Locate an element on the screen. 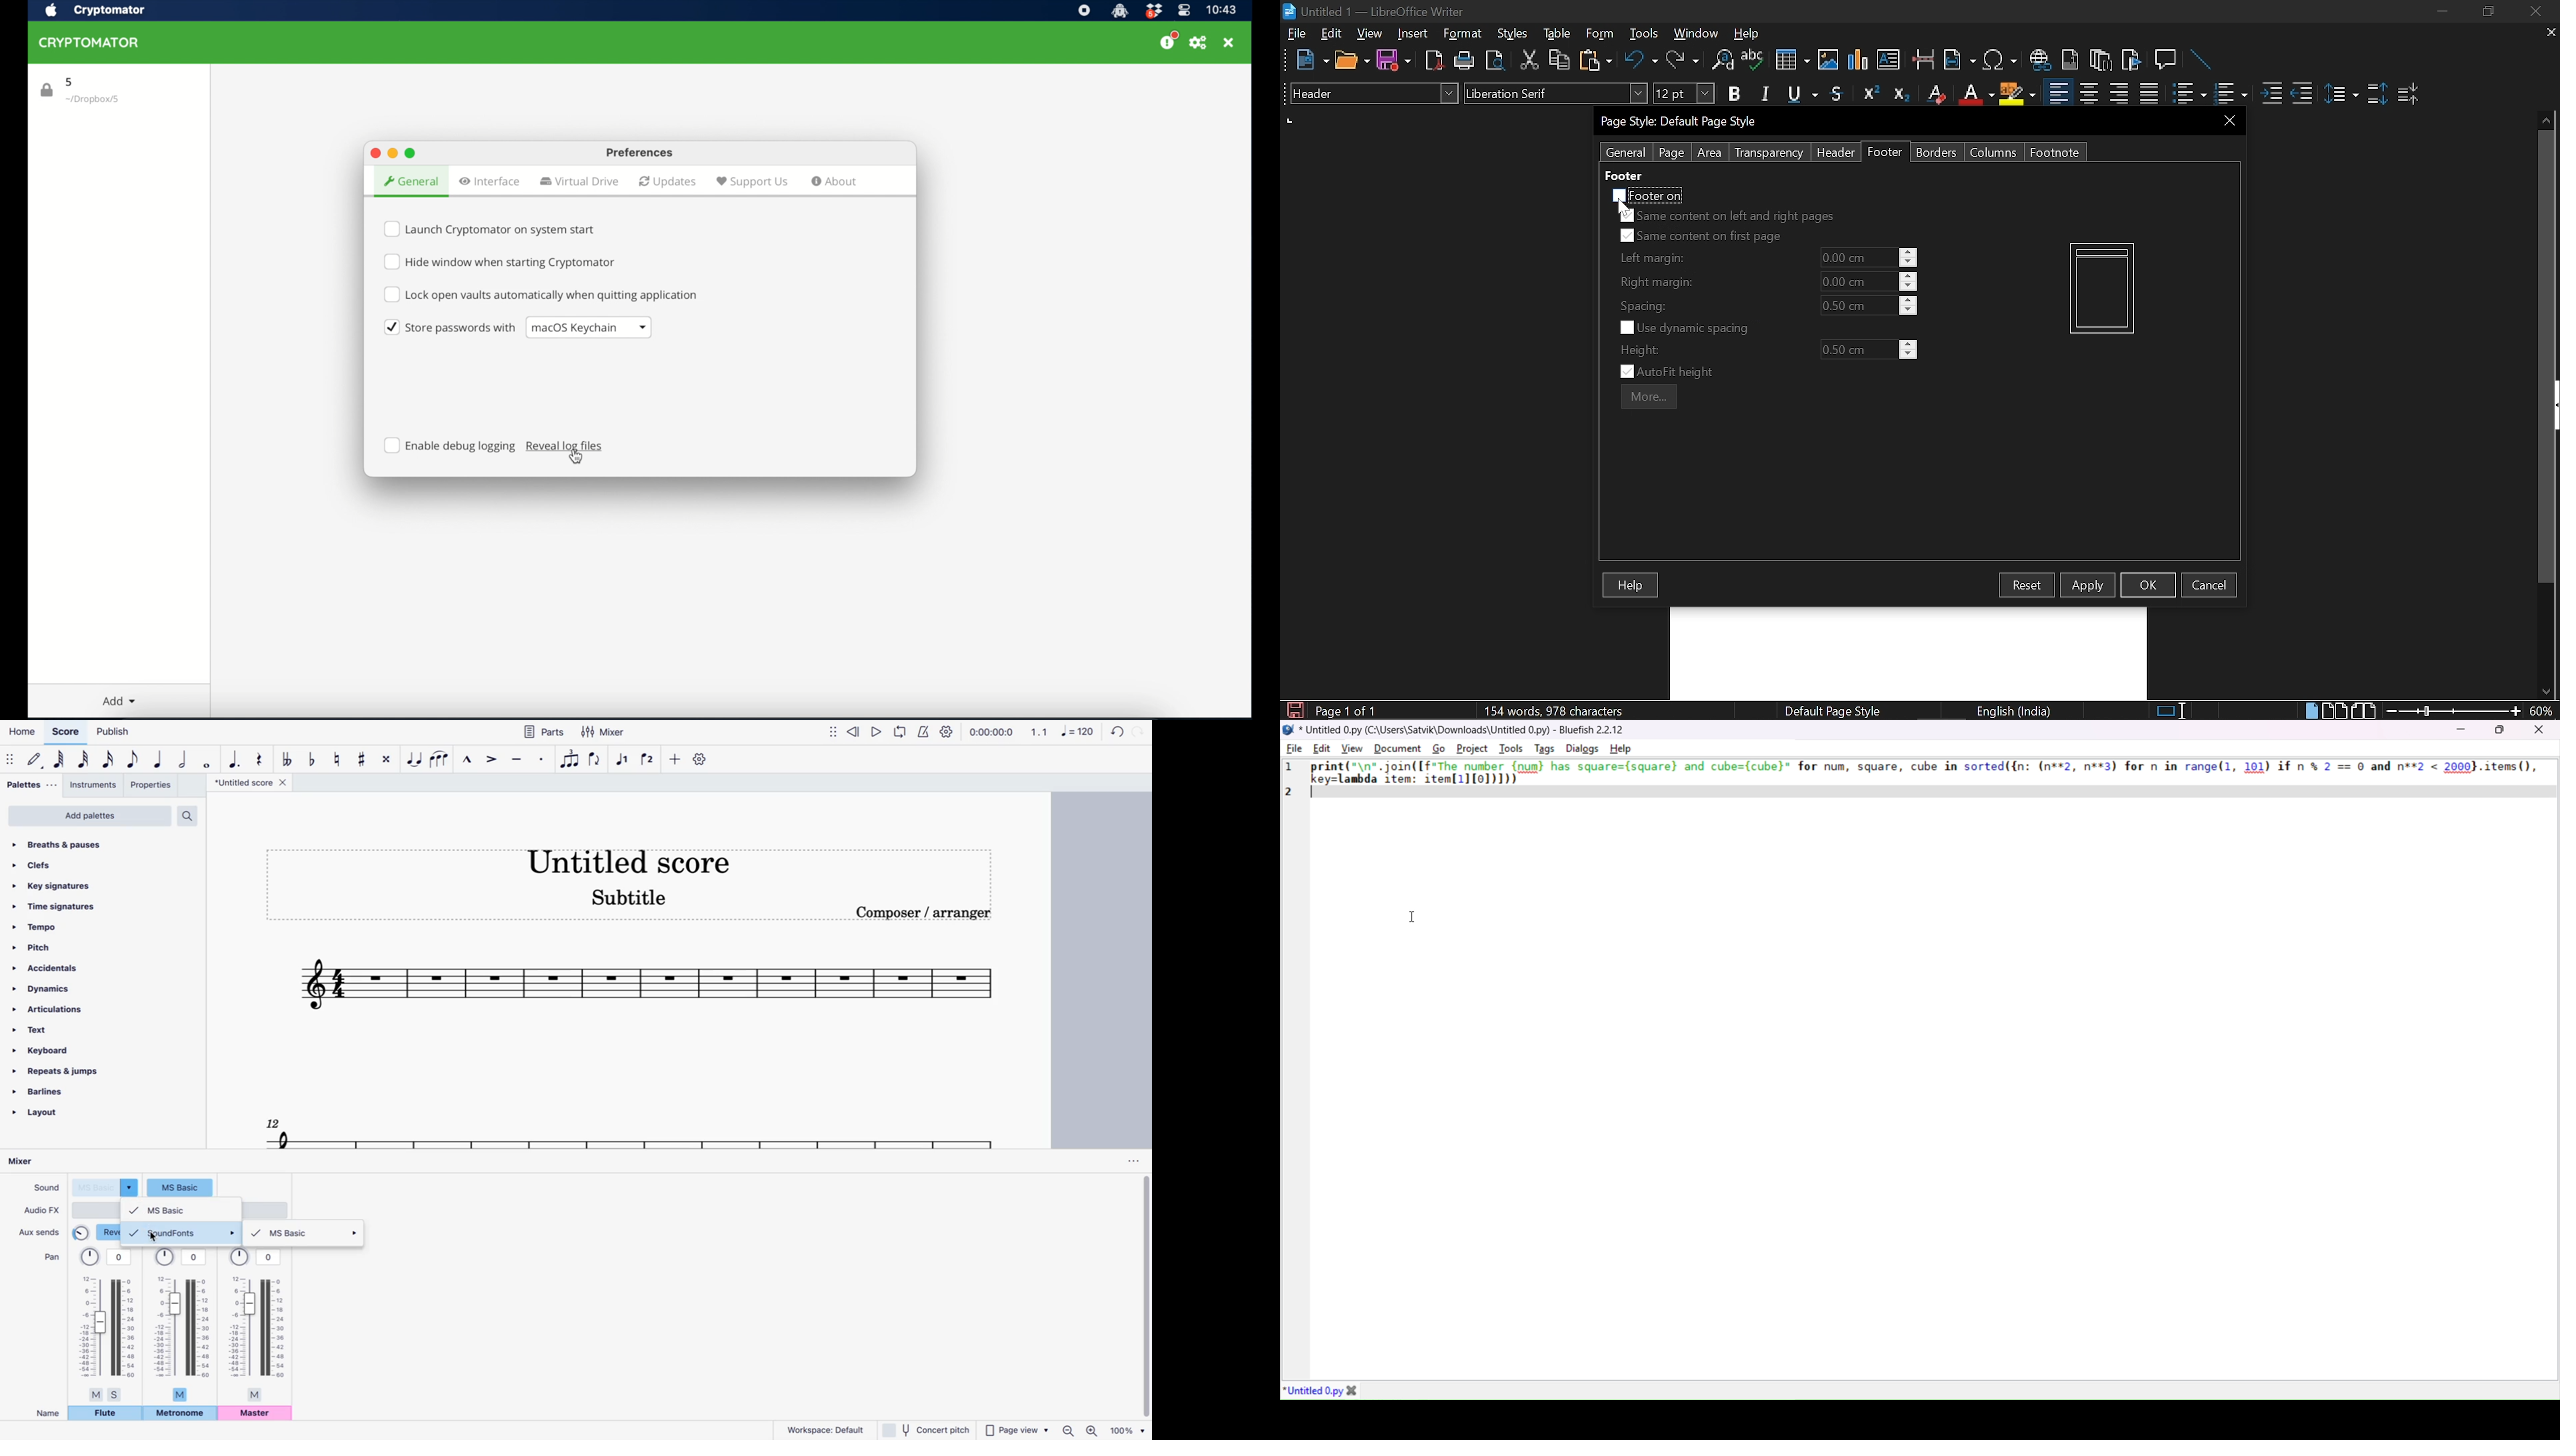 This screenshot has height=1456, width=2576. edit is located at coordinates (1321, 749).